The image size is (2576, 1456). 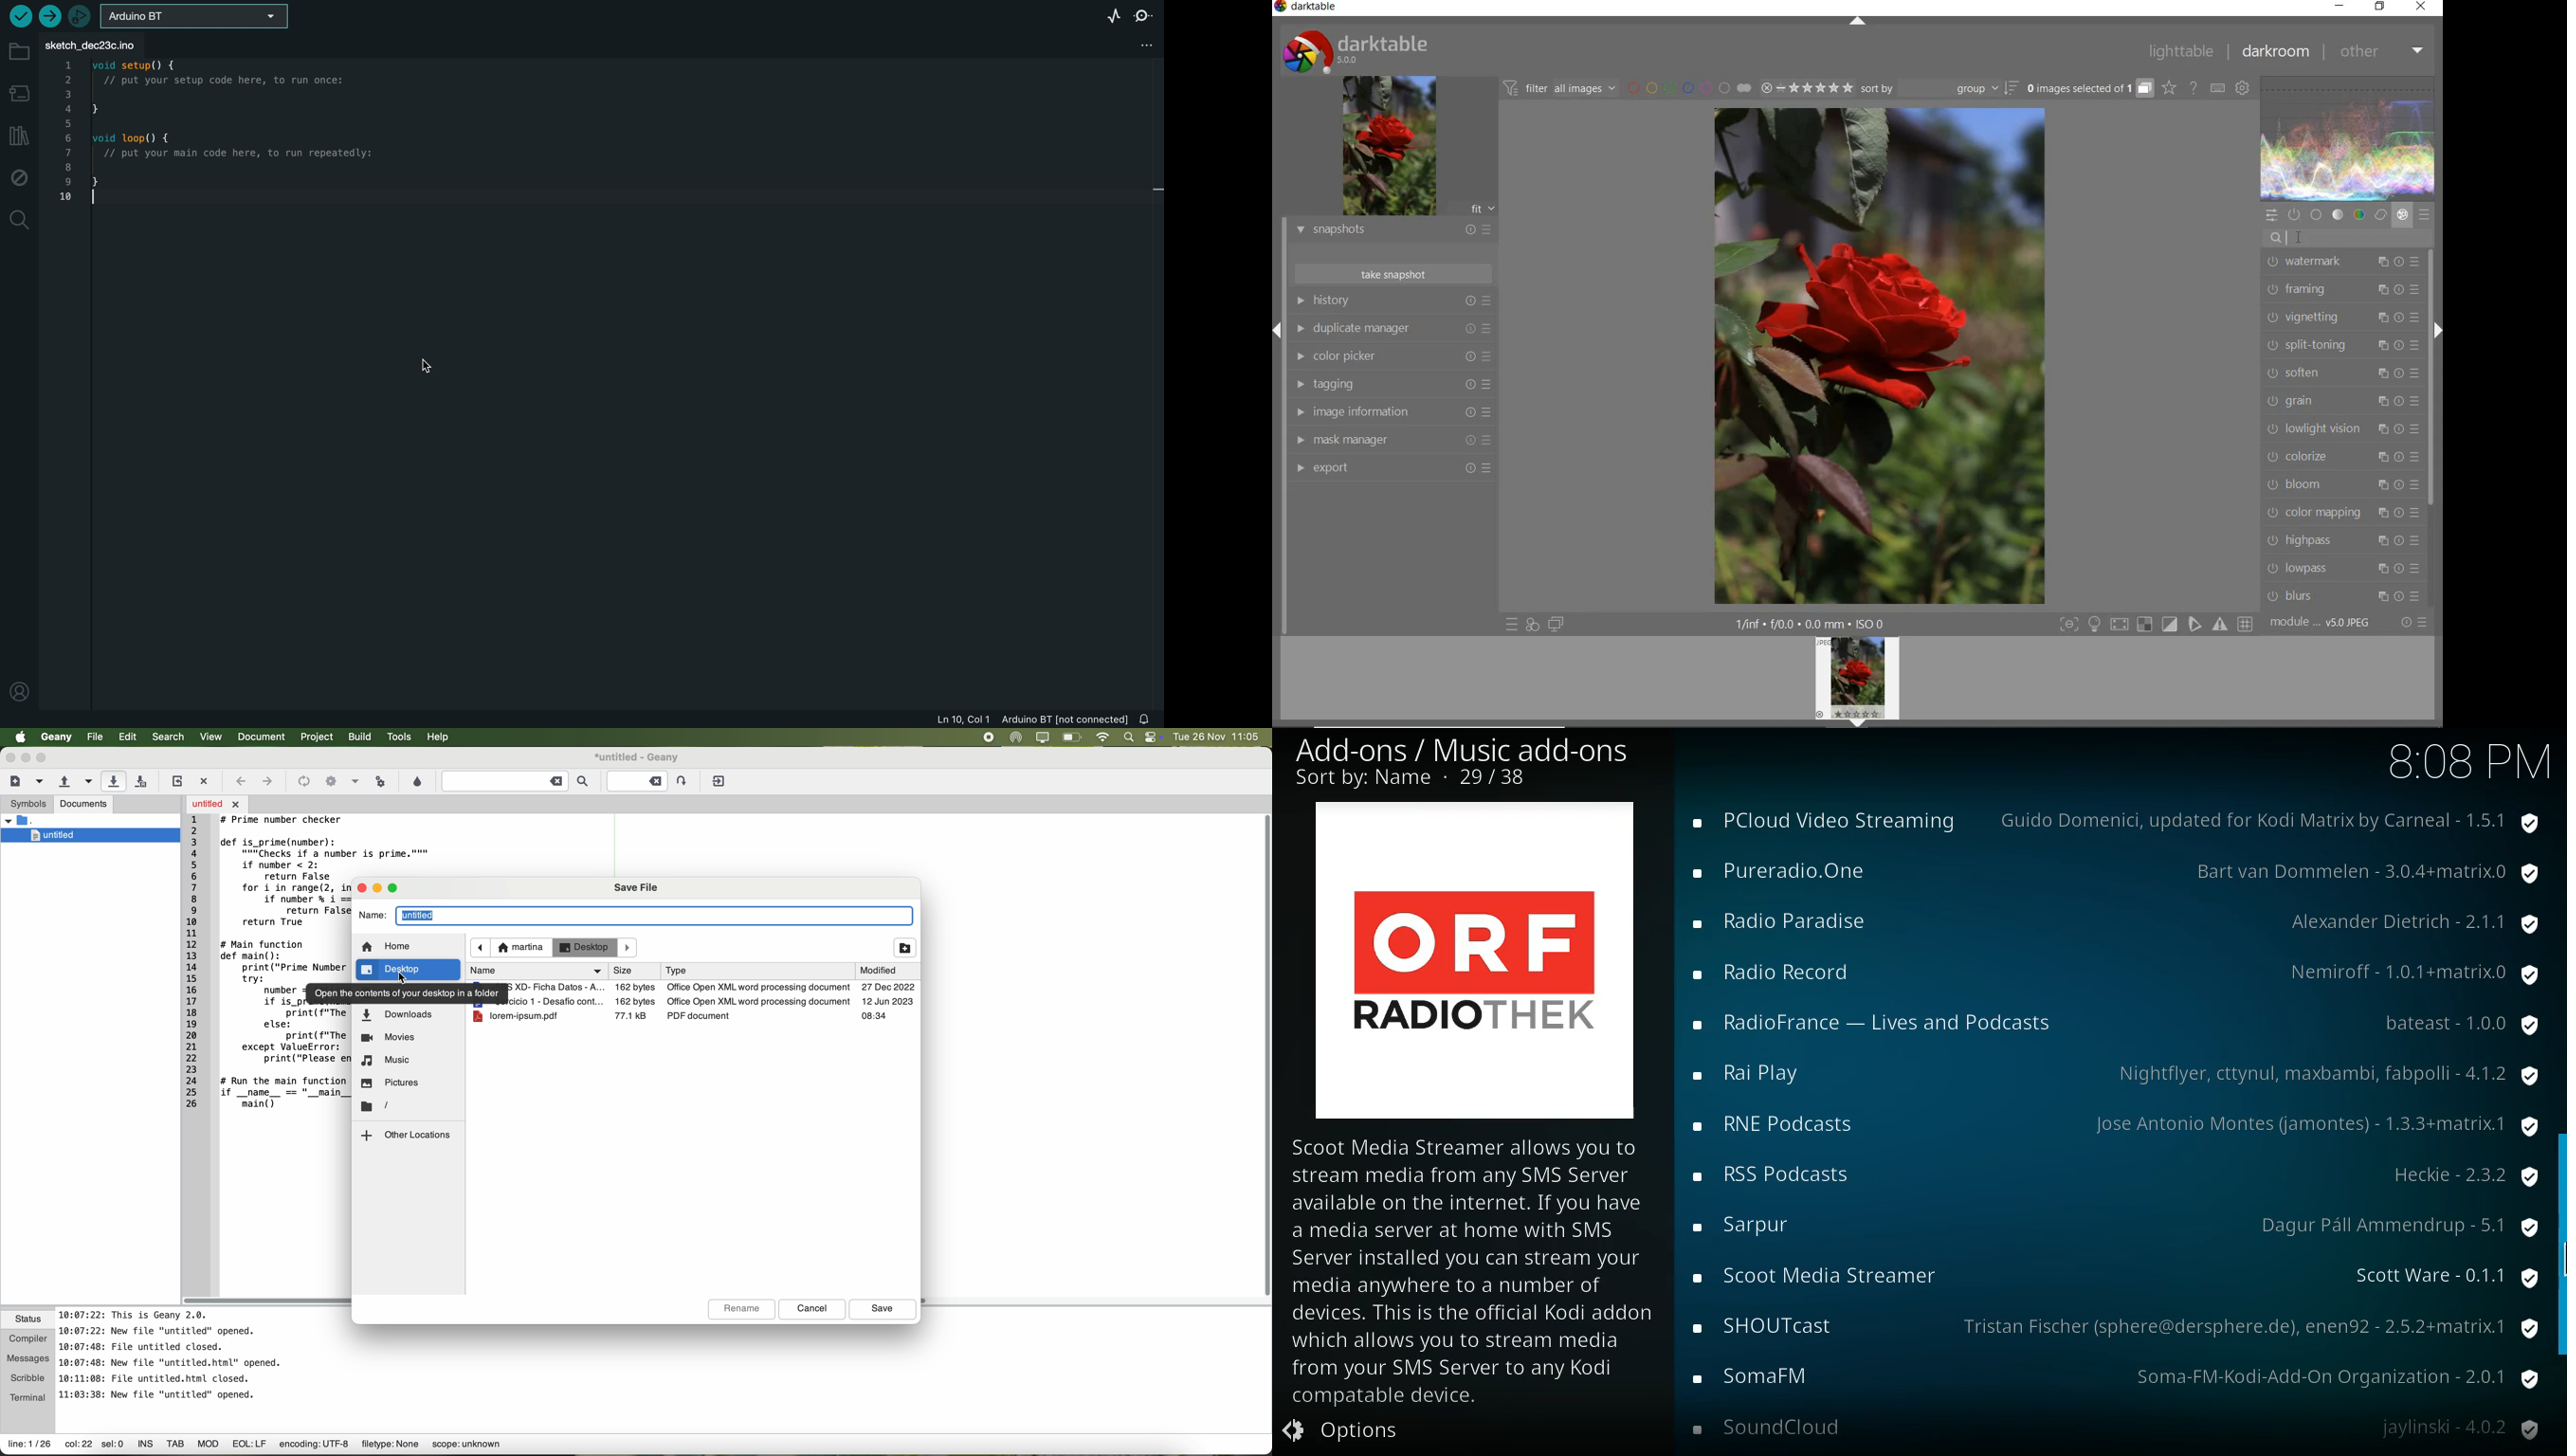 I want to click on add-on, so click(x=1748, y=1075).